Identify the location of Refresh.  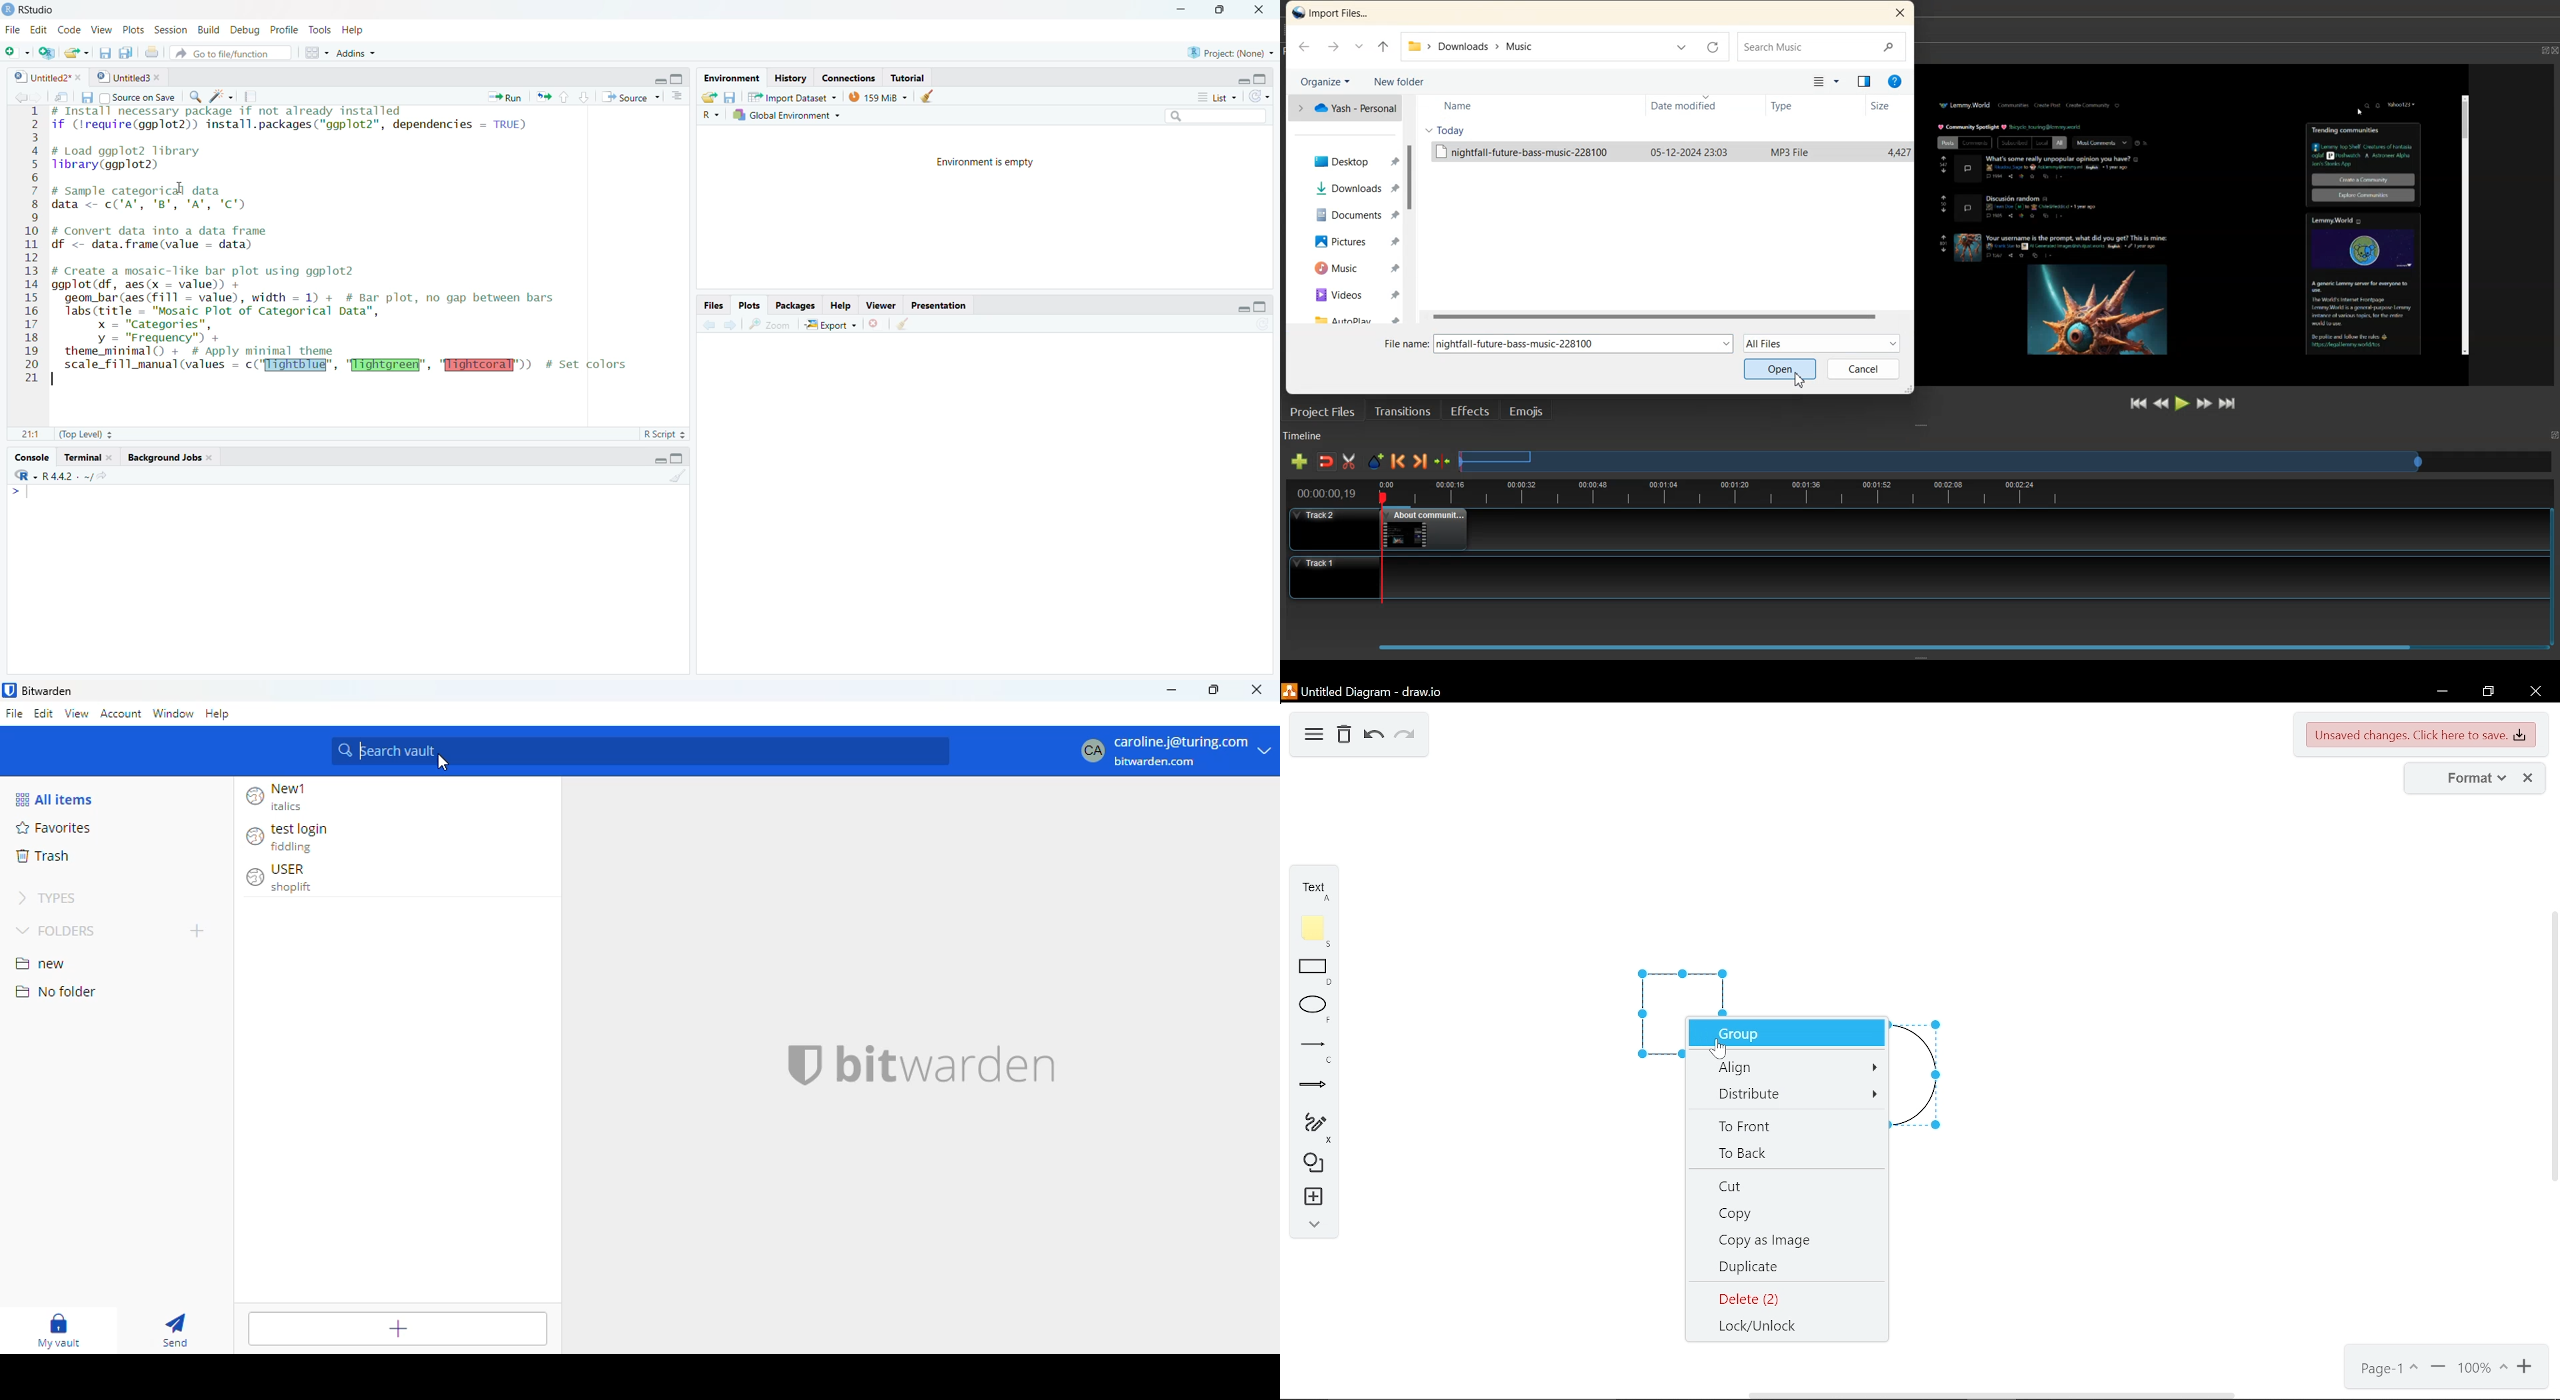
(1261, 324).